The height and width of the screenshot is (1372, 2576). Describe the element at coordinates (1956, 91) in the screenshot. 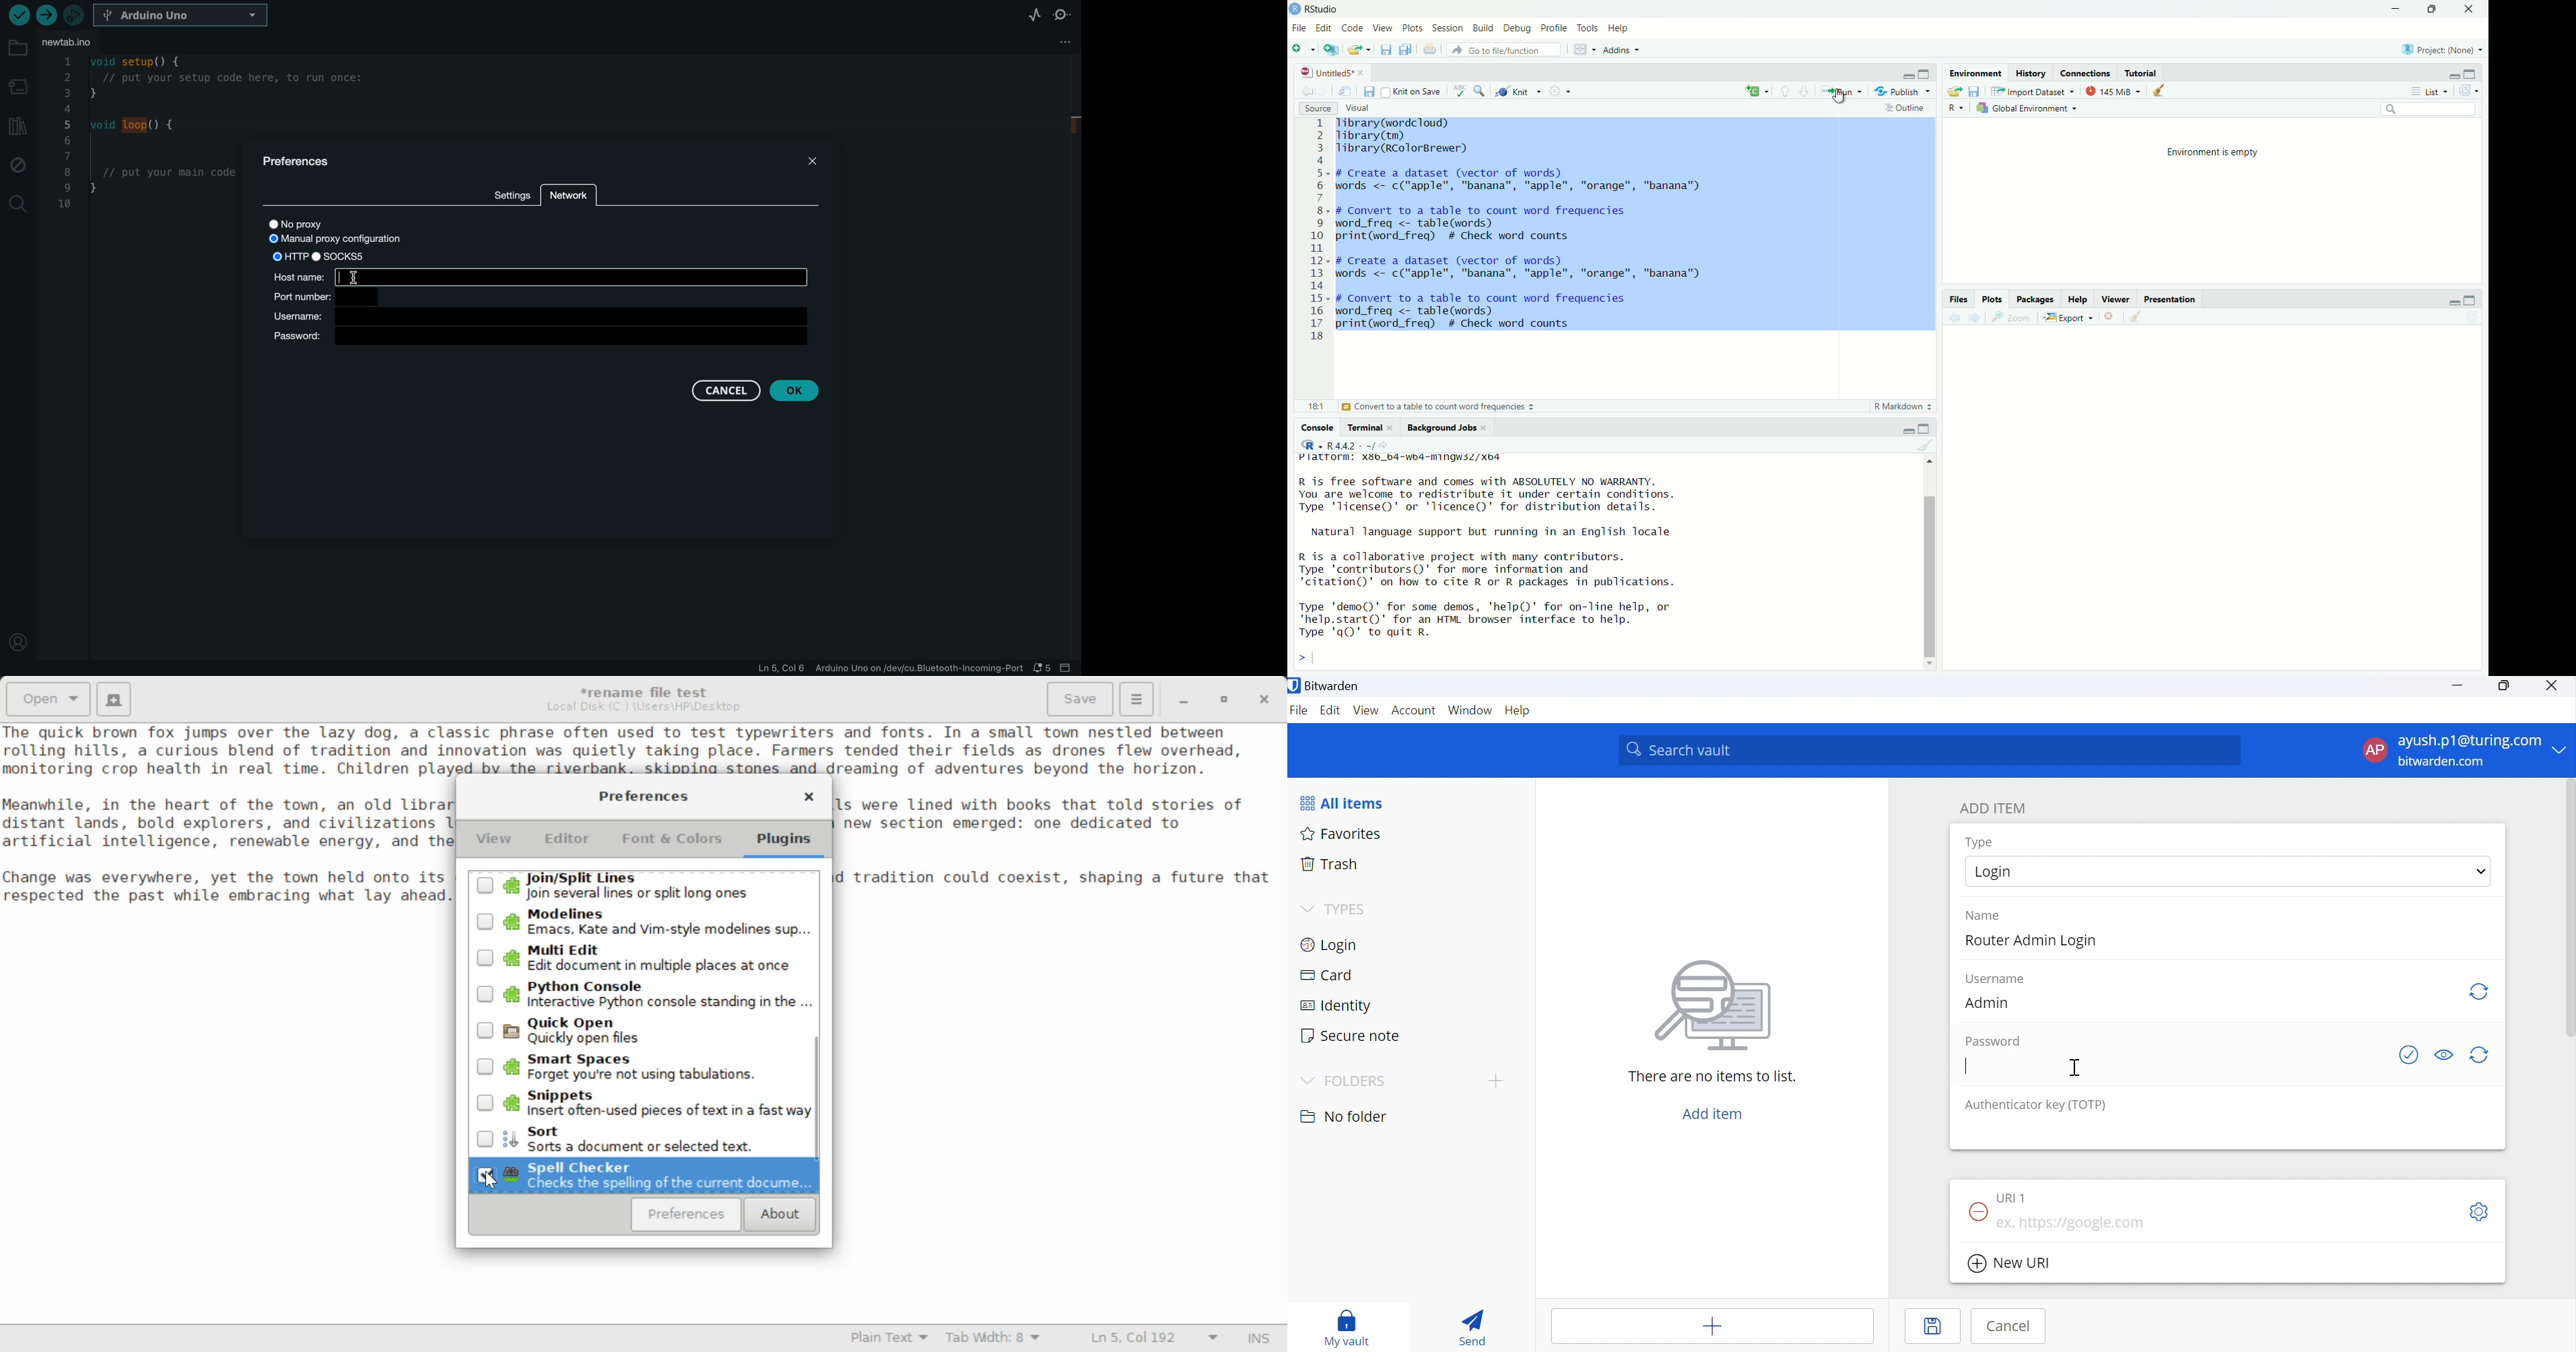

I see `Load Workspace` at that location.